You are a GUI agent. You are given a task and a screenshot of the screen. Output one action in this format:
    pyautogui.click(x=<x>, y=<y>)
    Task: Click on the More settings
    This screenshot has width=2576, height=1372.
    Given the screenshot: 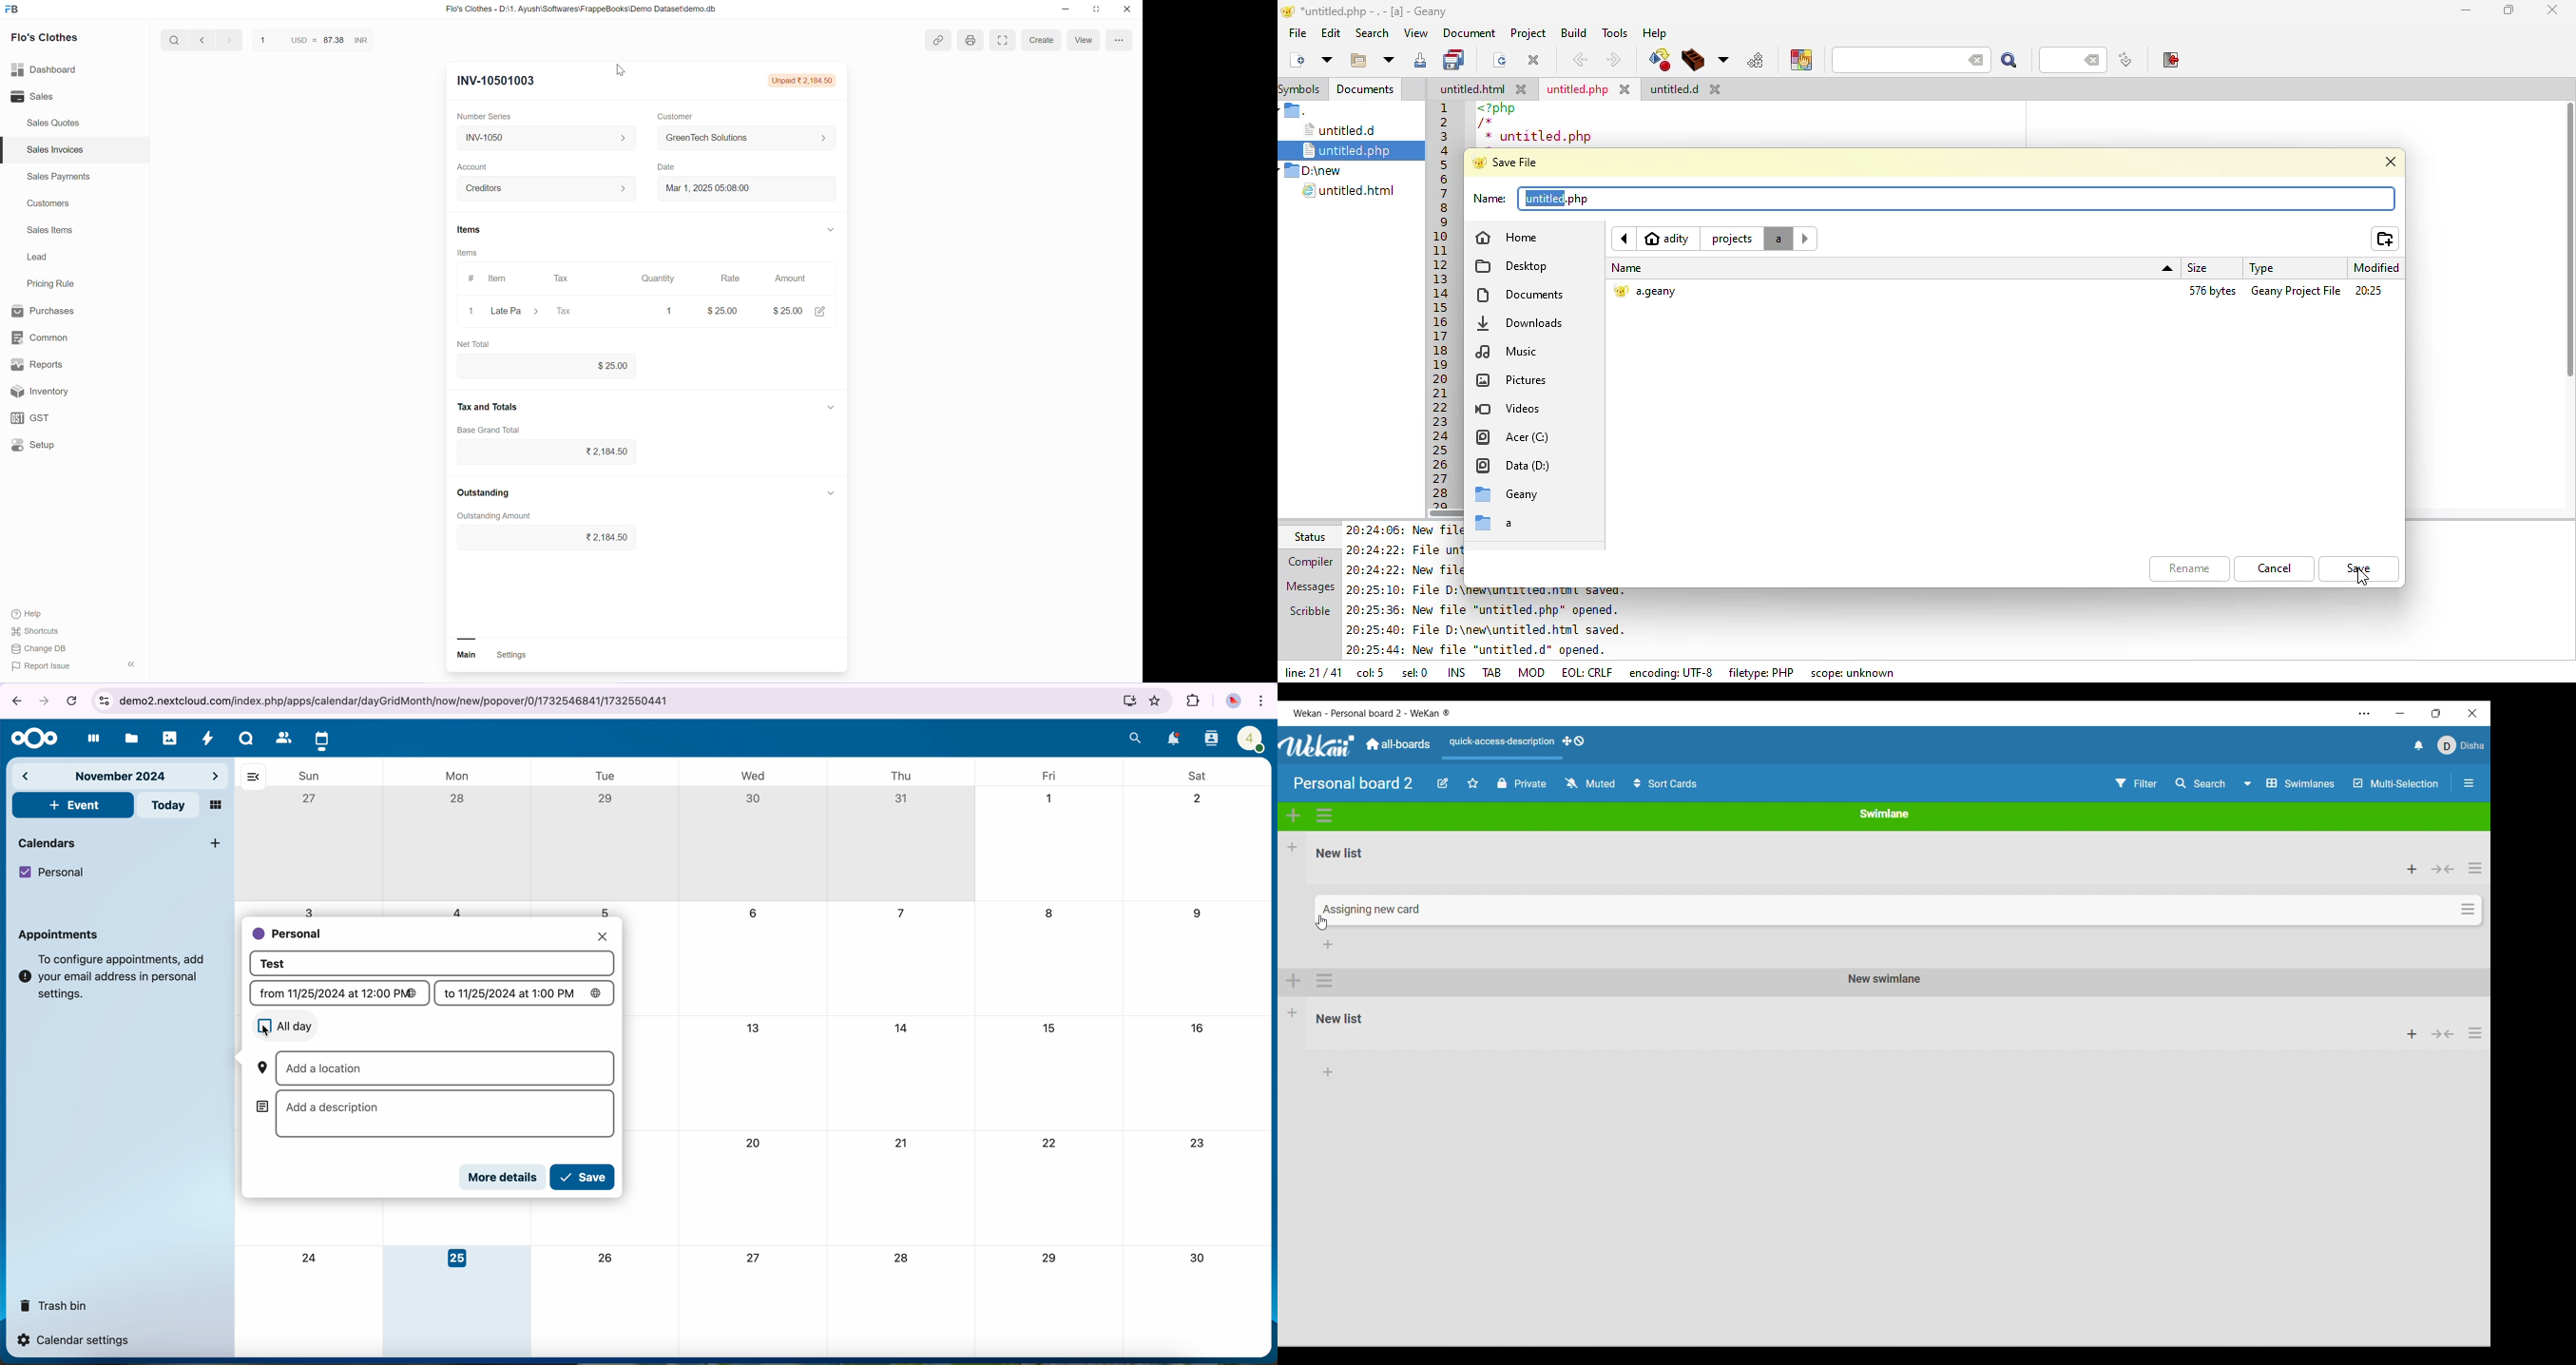 What is the action you would take?
    pyautogui.click(x=2365, y=713)
    